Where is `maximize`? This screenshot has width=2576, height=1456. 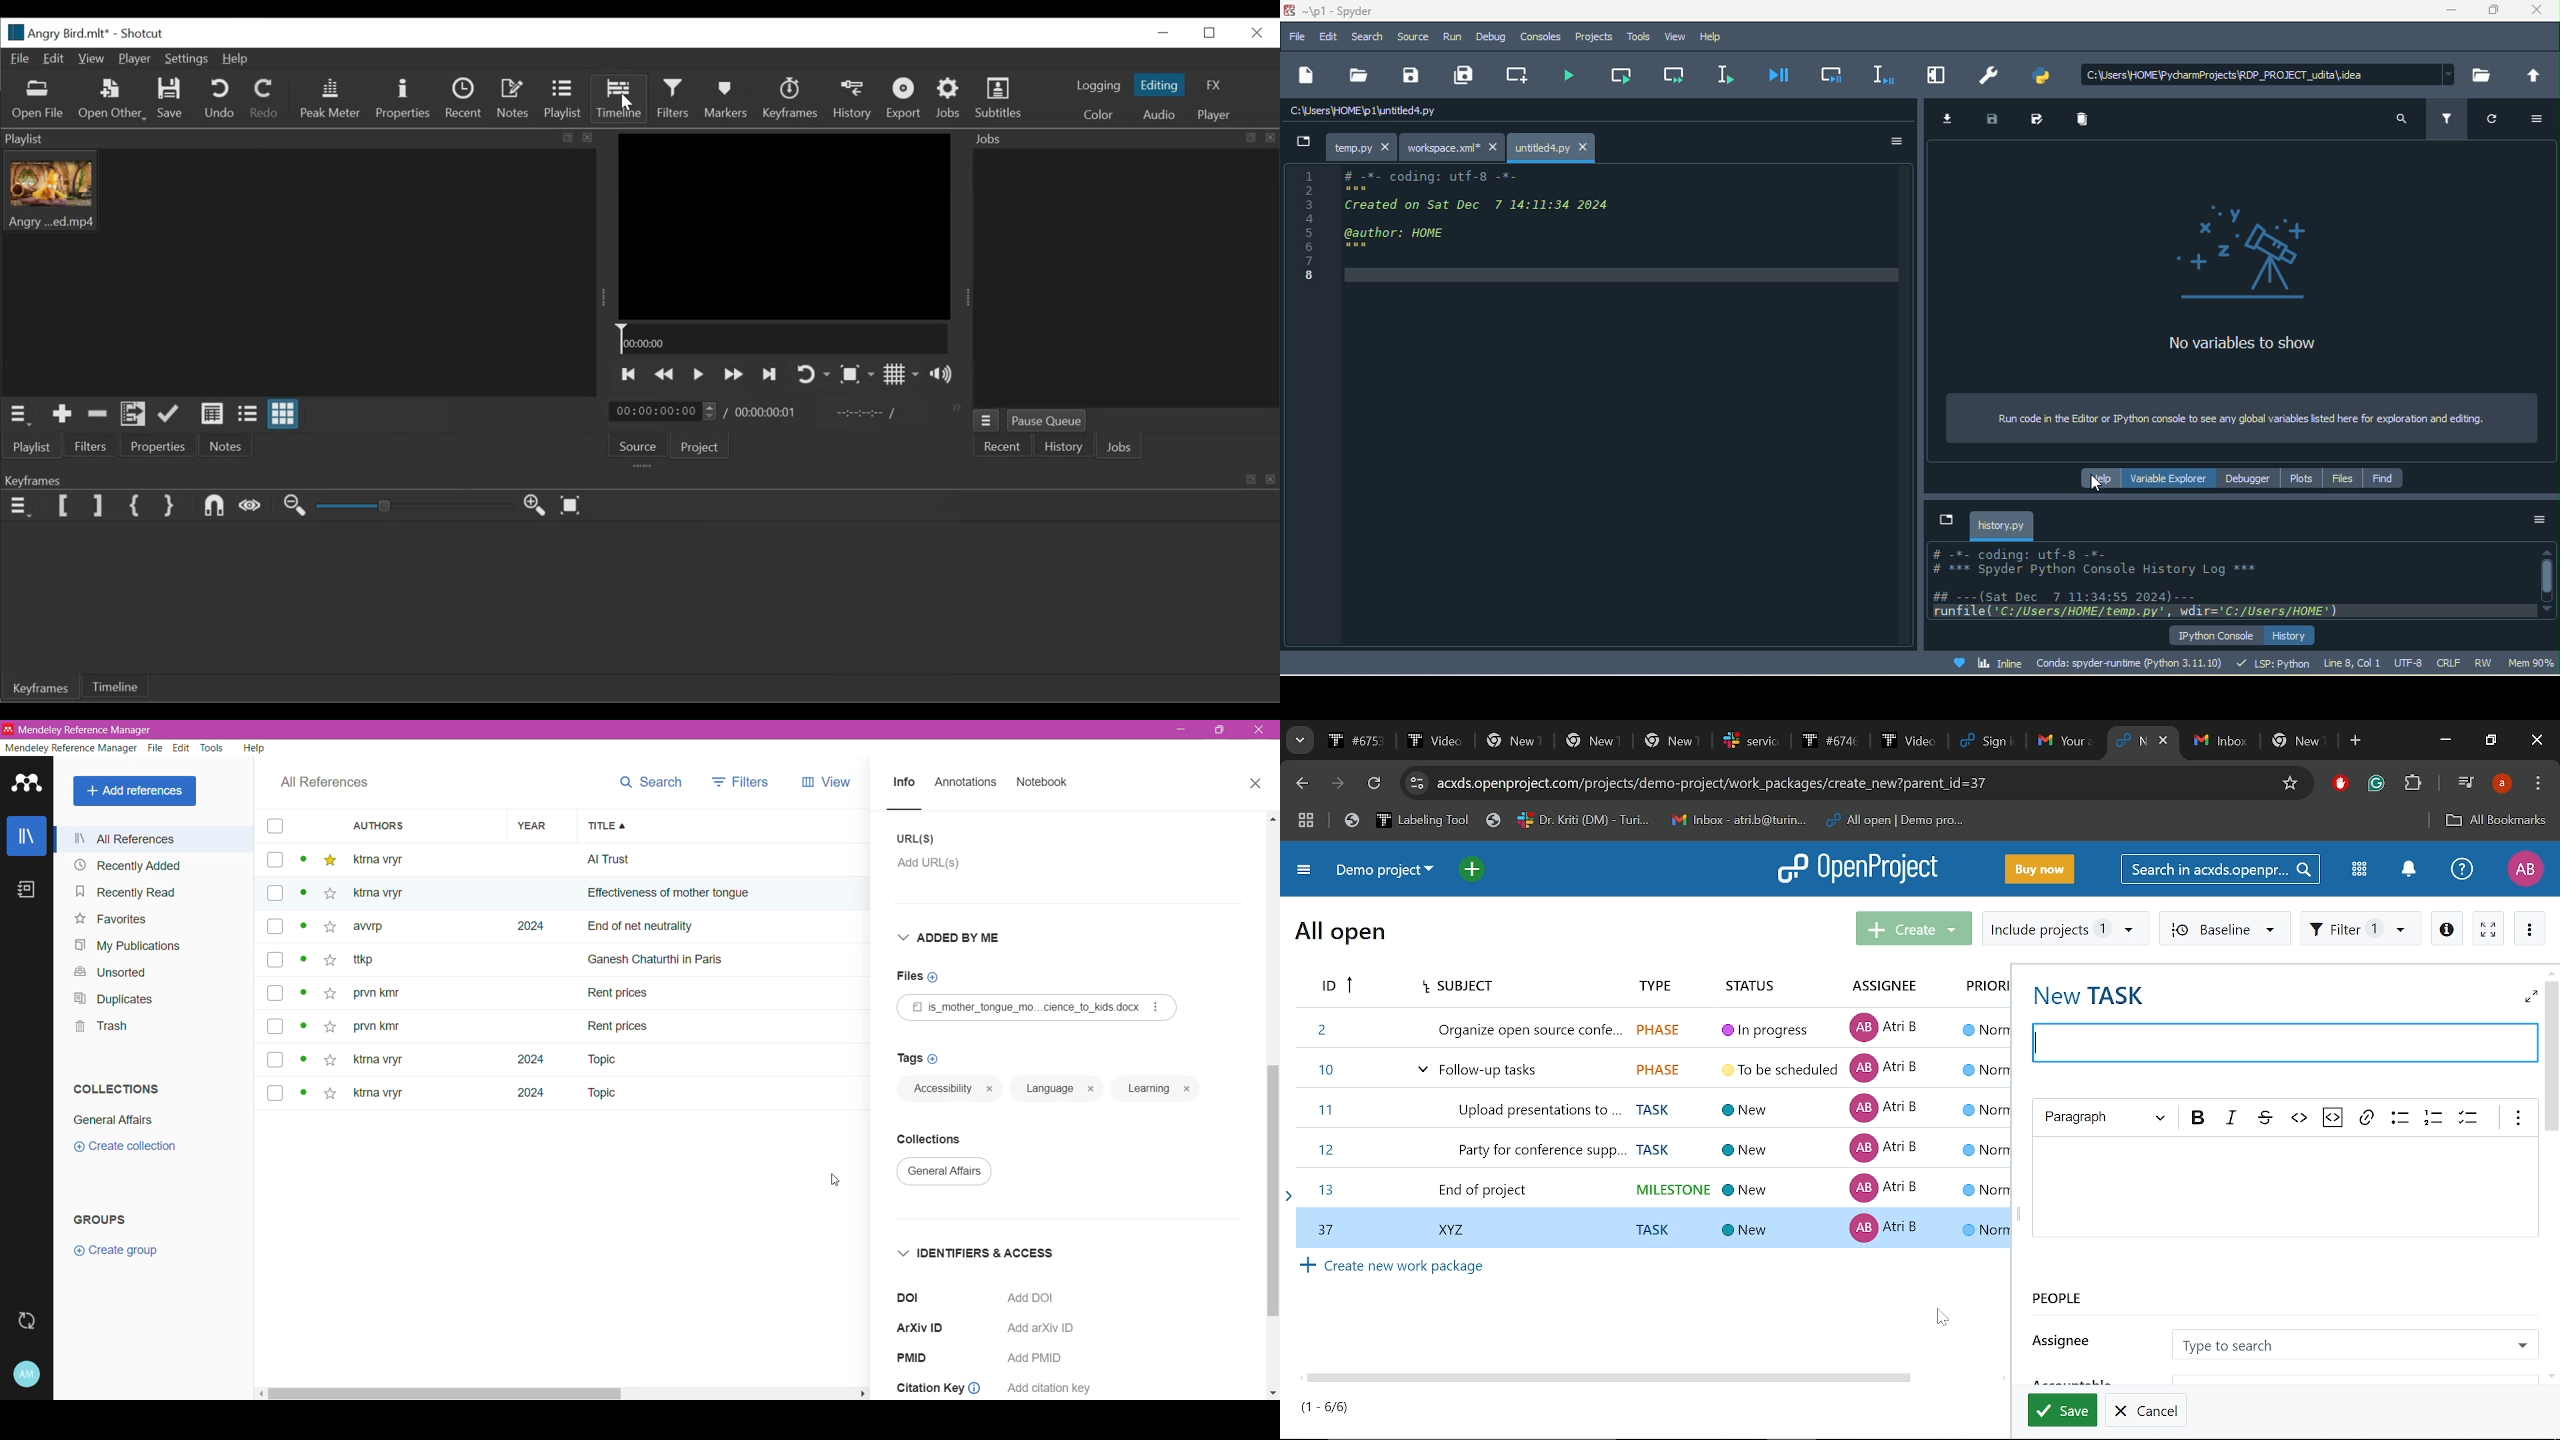 maximize is located at coordinates (2497, 10).